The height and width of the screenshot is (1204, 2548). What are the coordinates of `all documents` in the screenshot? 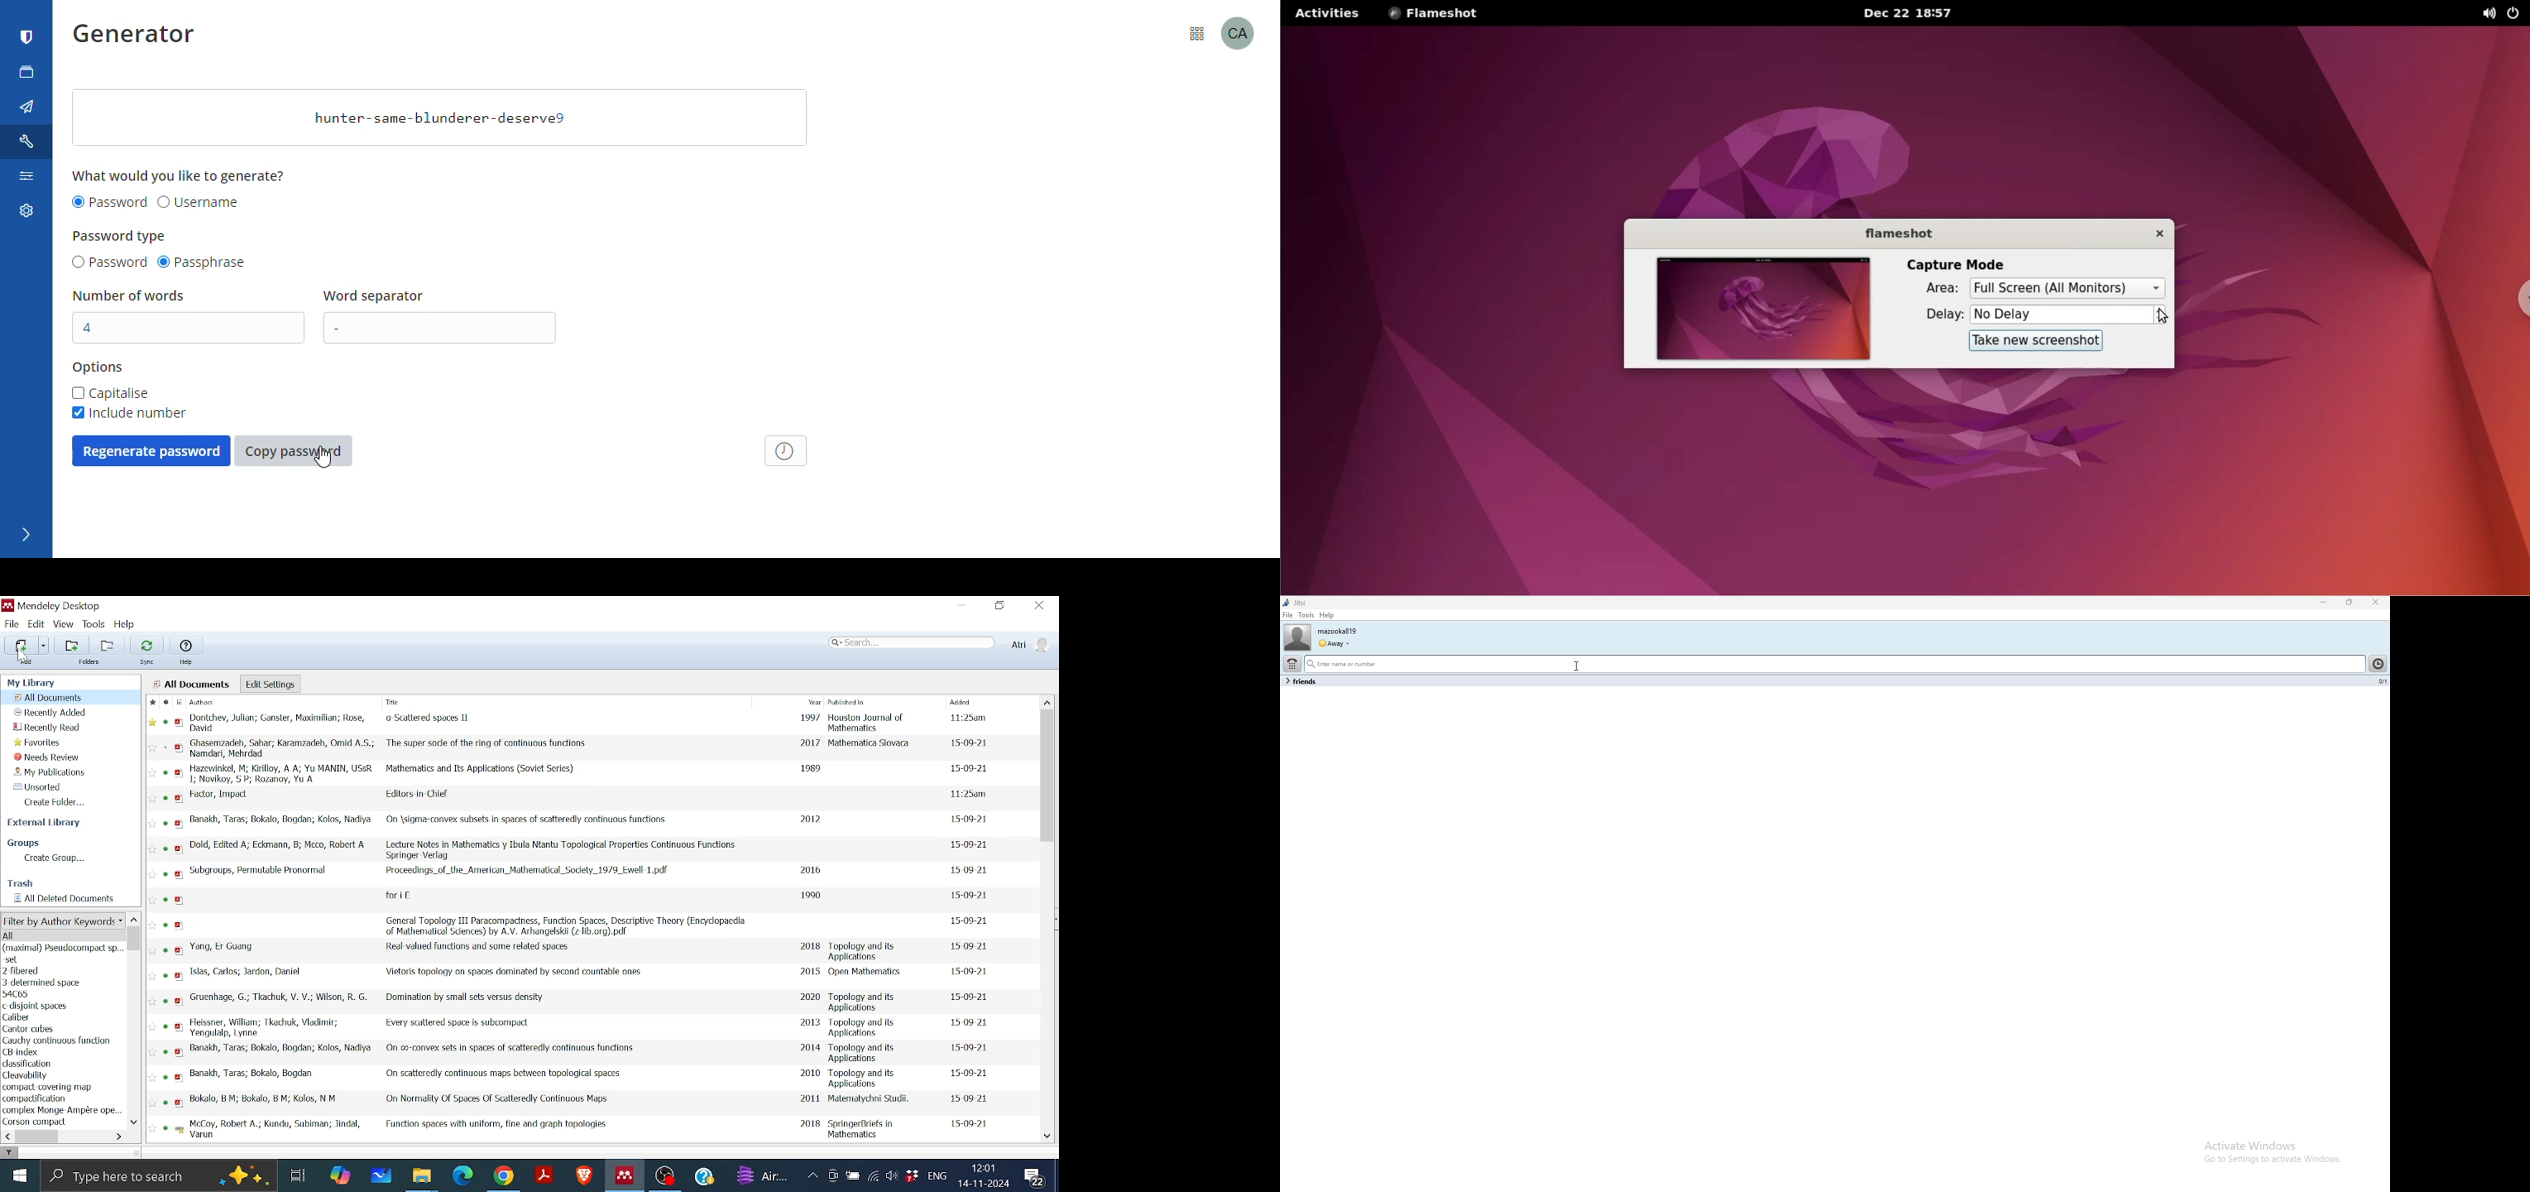 It's located at (190, 685).